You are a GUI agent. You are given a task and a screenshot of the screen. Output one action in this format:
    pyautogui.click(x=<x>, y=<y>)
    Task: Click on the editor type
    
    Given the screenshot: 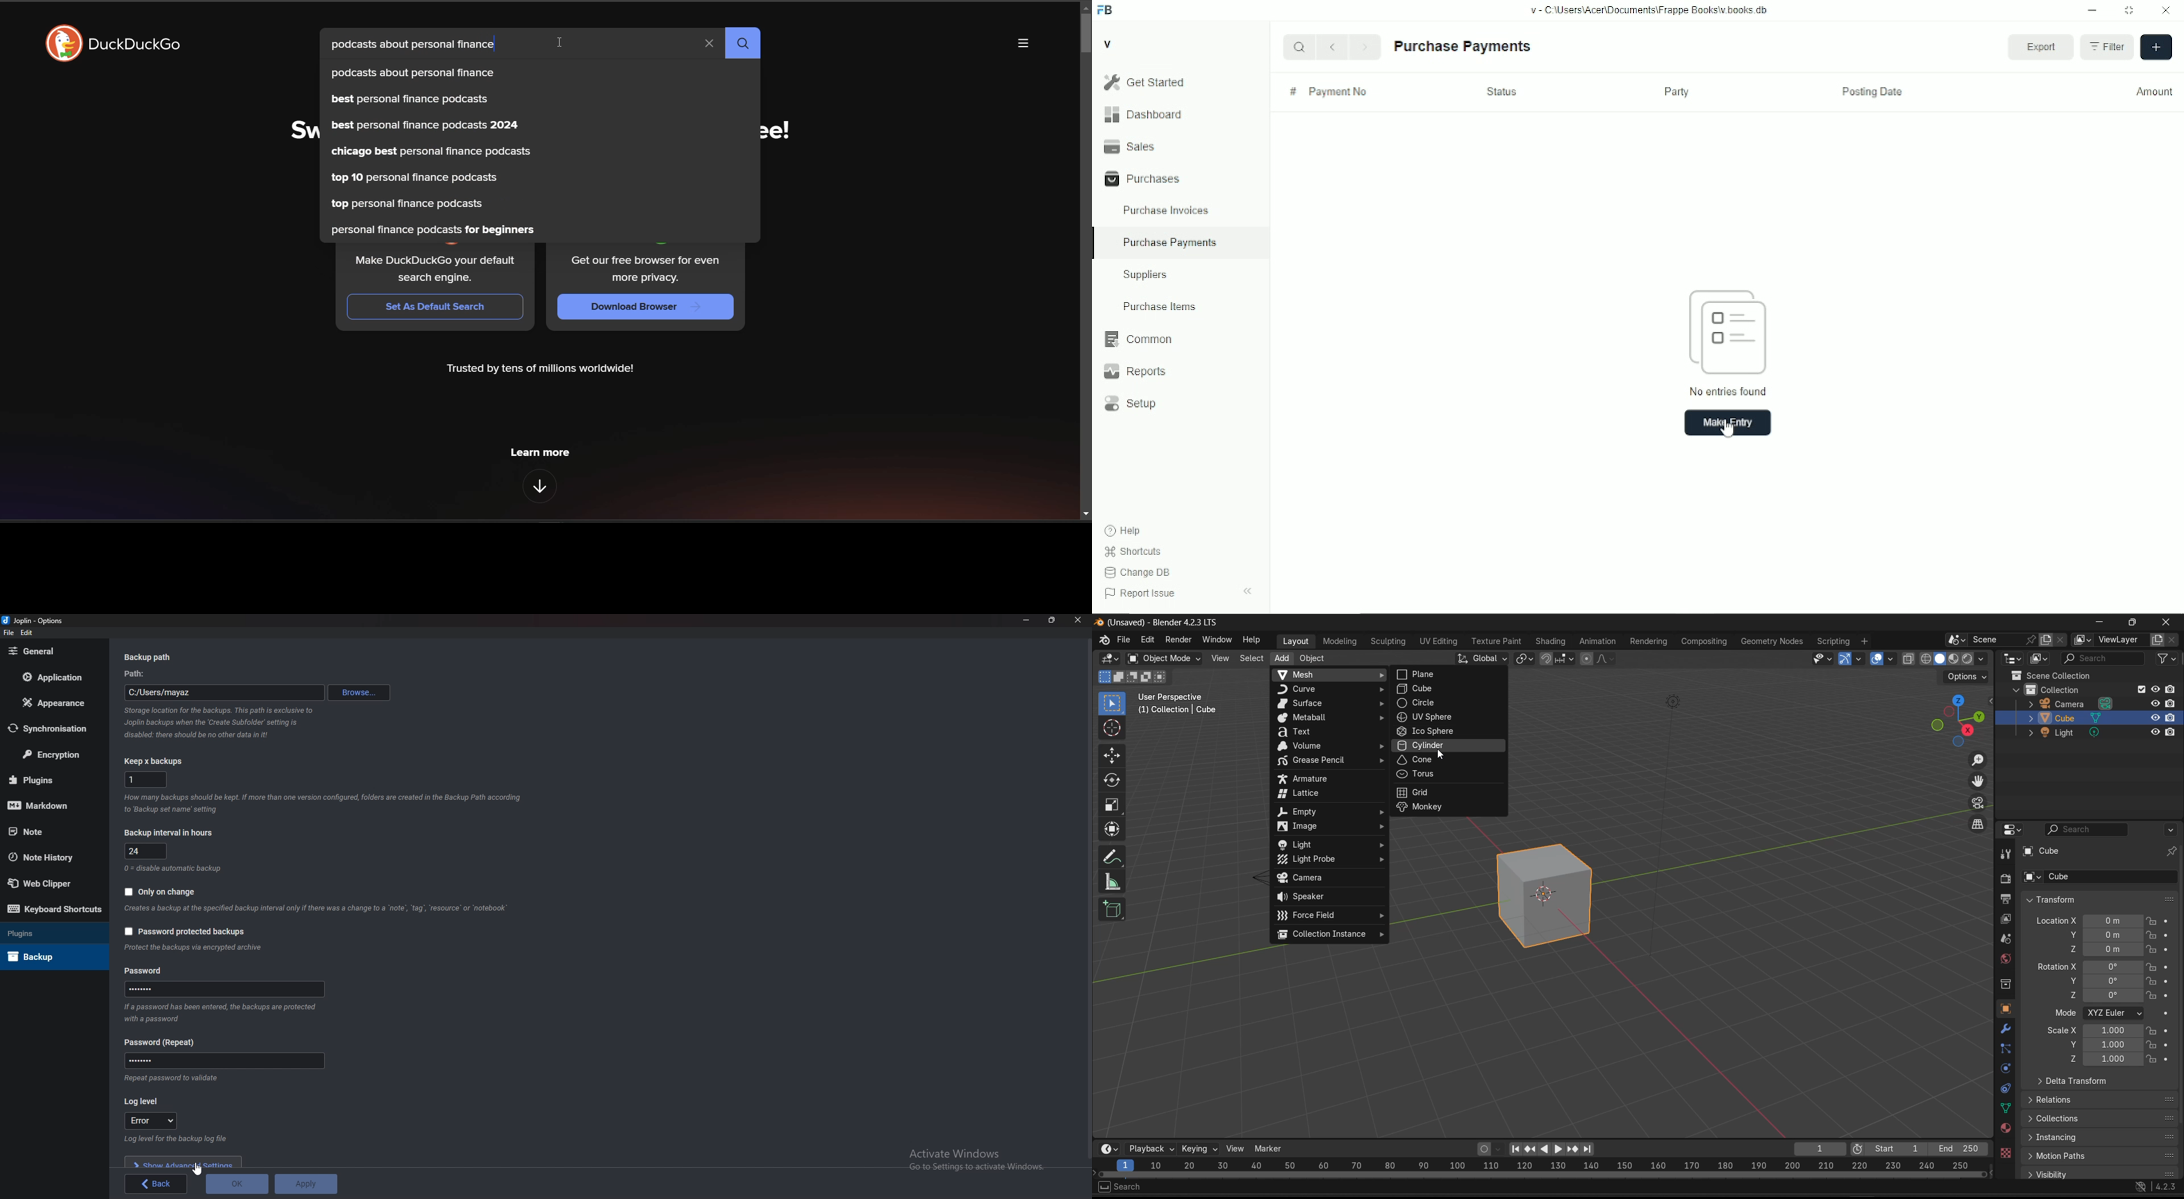 What is the action you would take?
    pyautogui.click(x=2011, y=659)
    